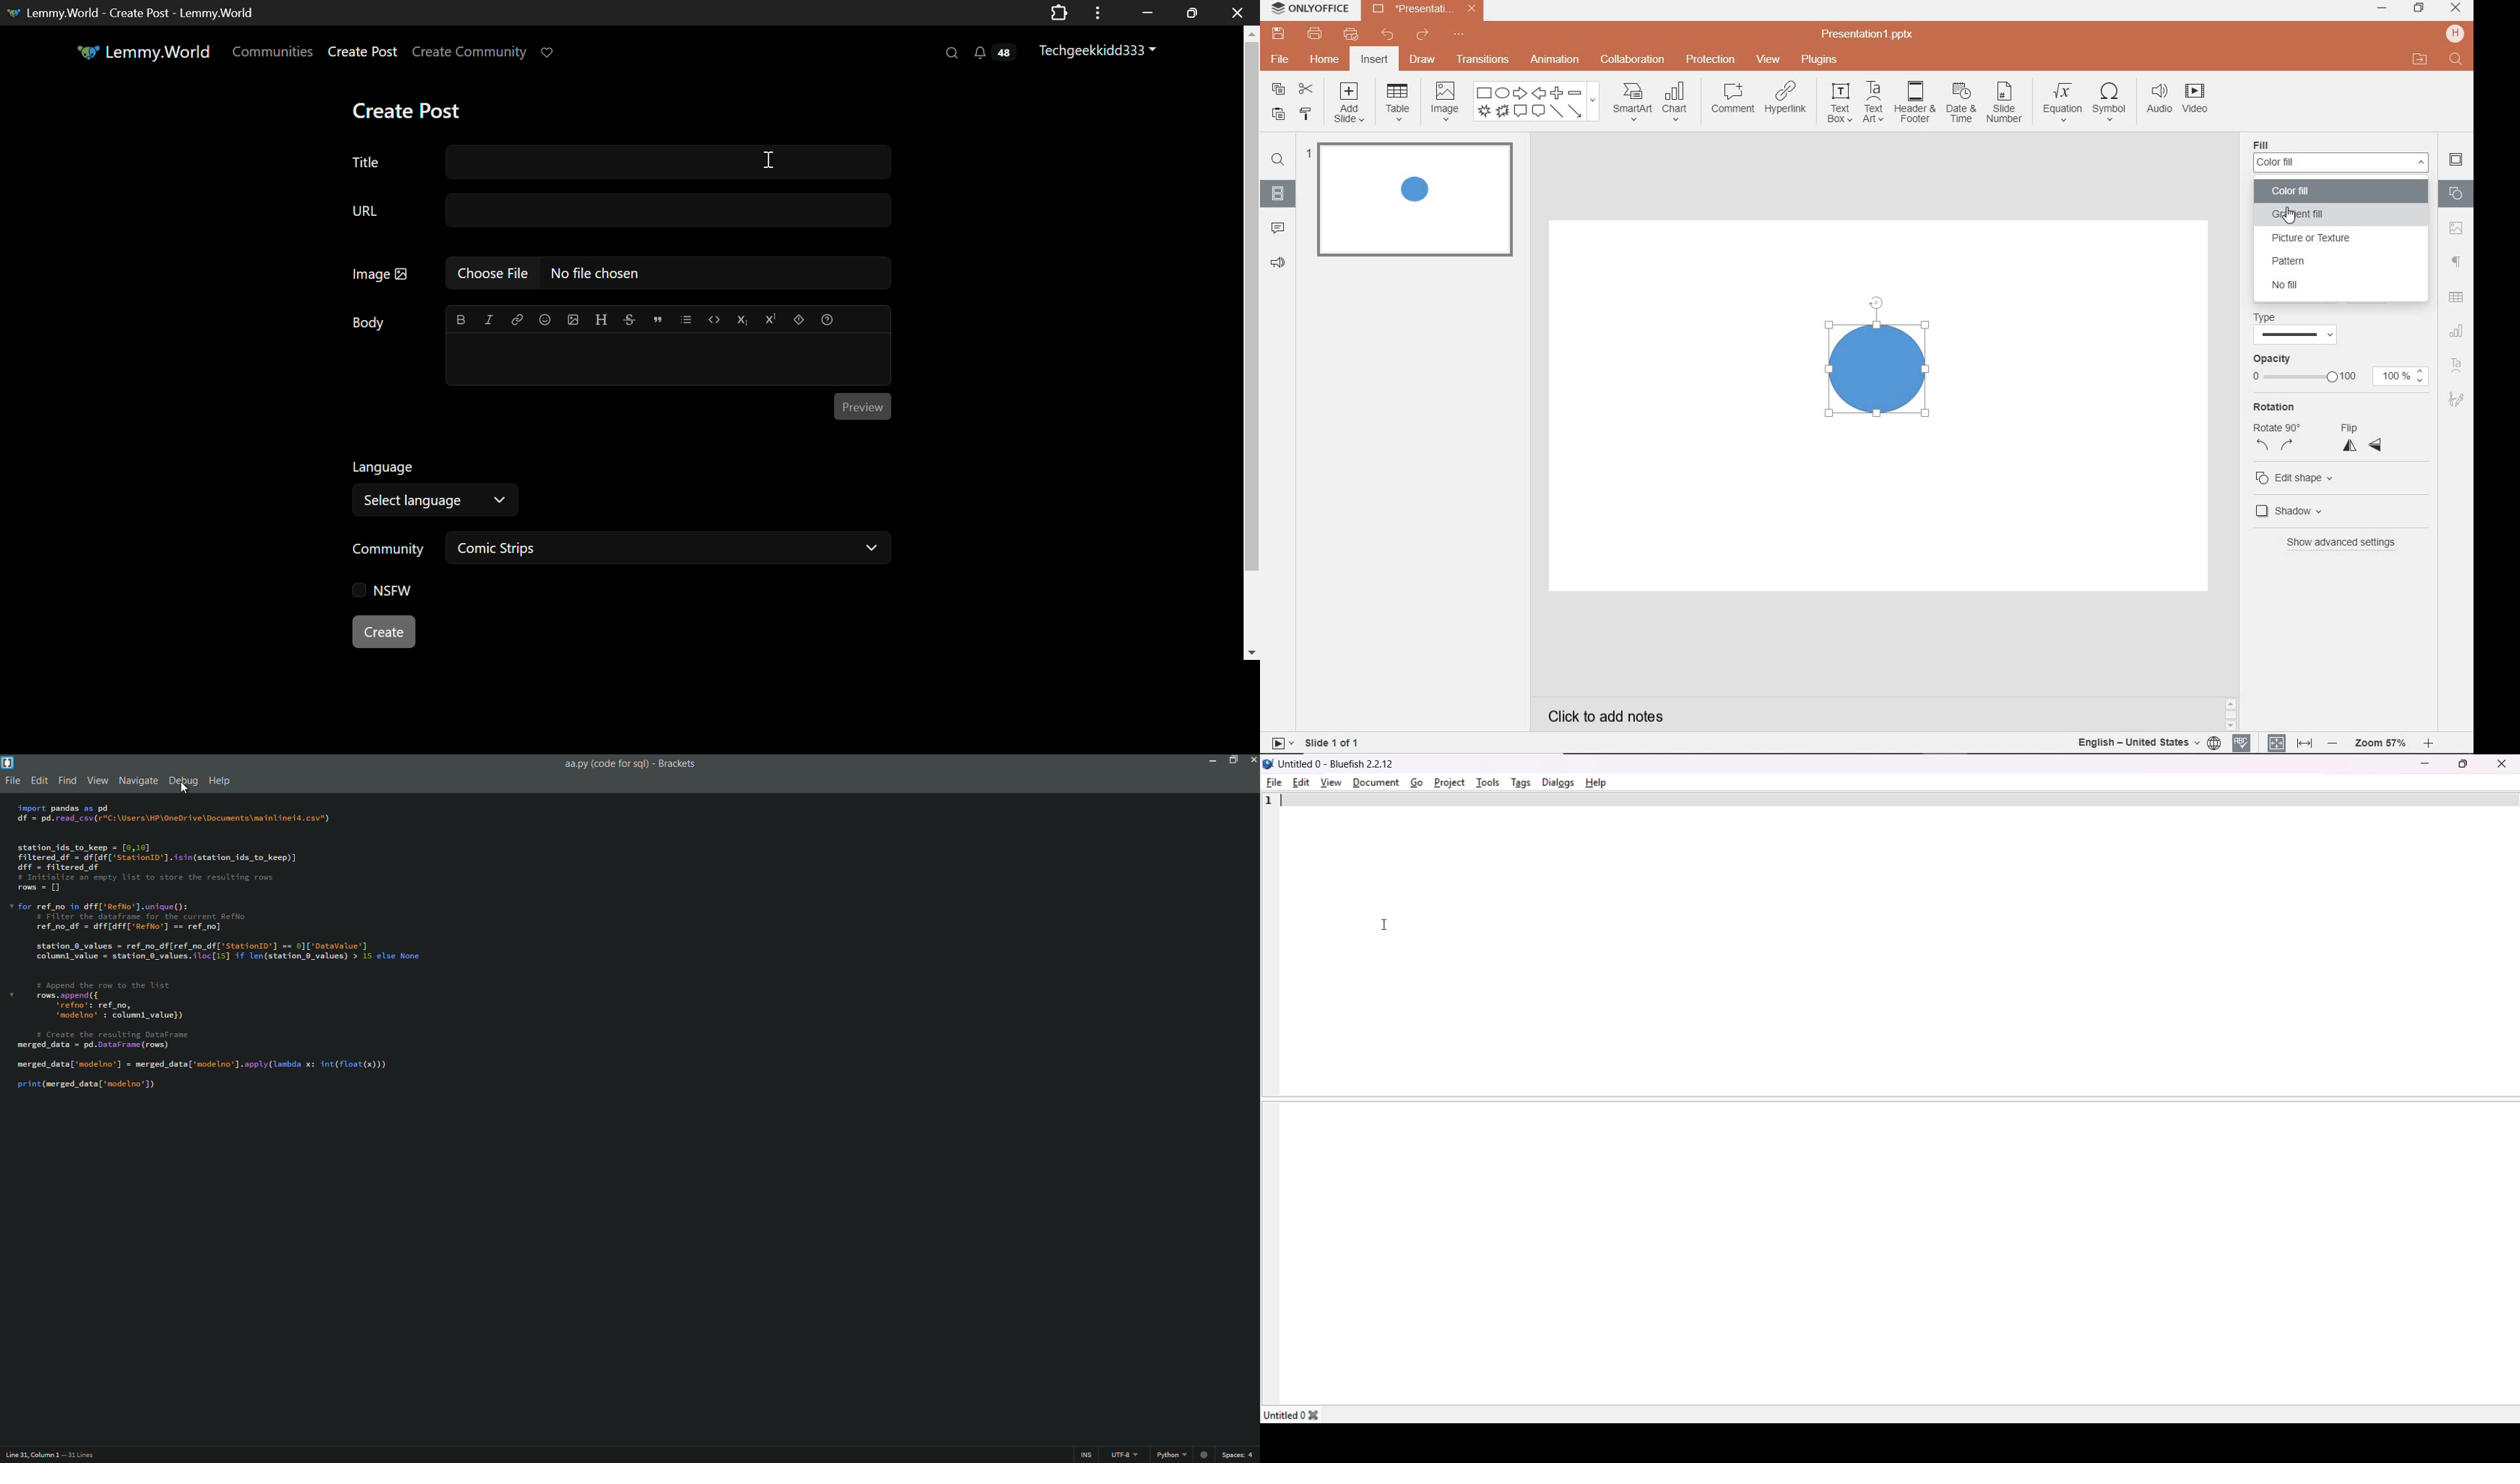 This screenshot has width=2520, height=1484. What do you see at coordinates (1894, 1255) in the screenshot?
I see `Bottom window` at bounding box center [1894, 1255].